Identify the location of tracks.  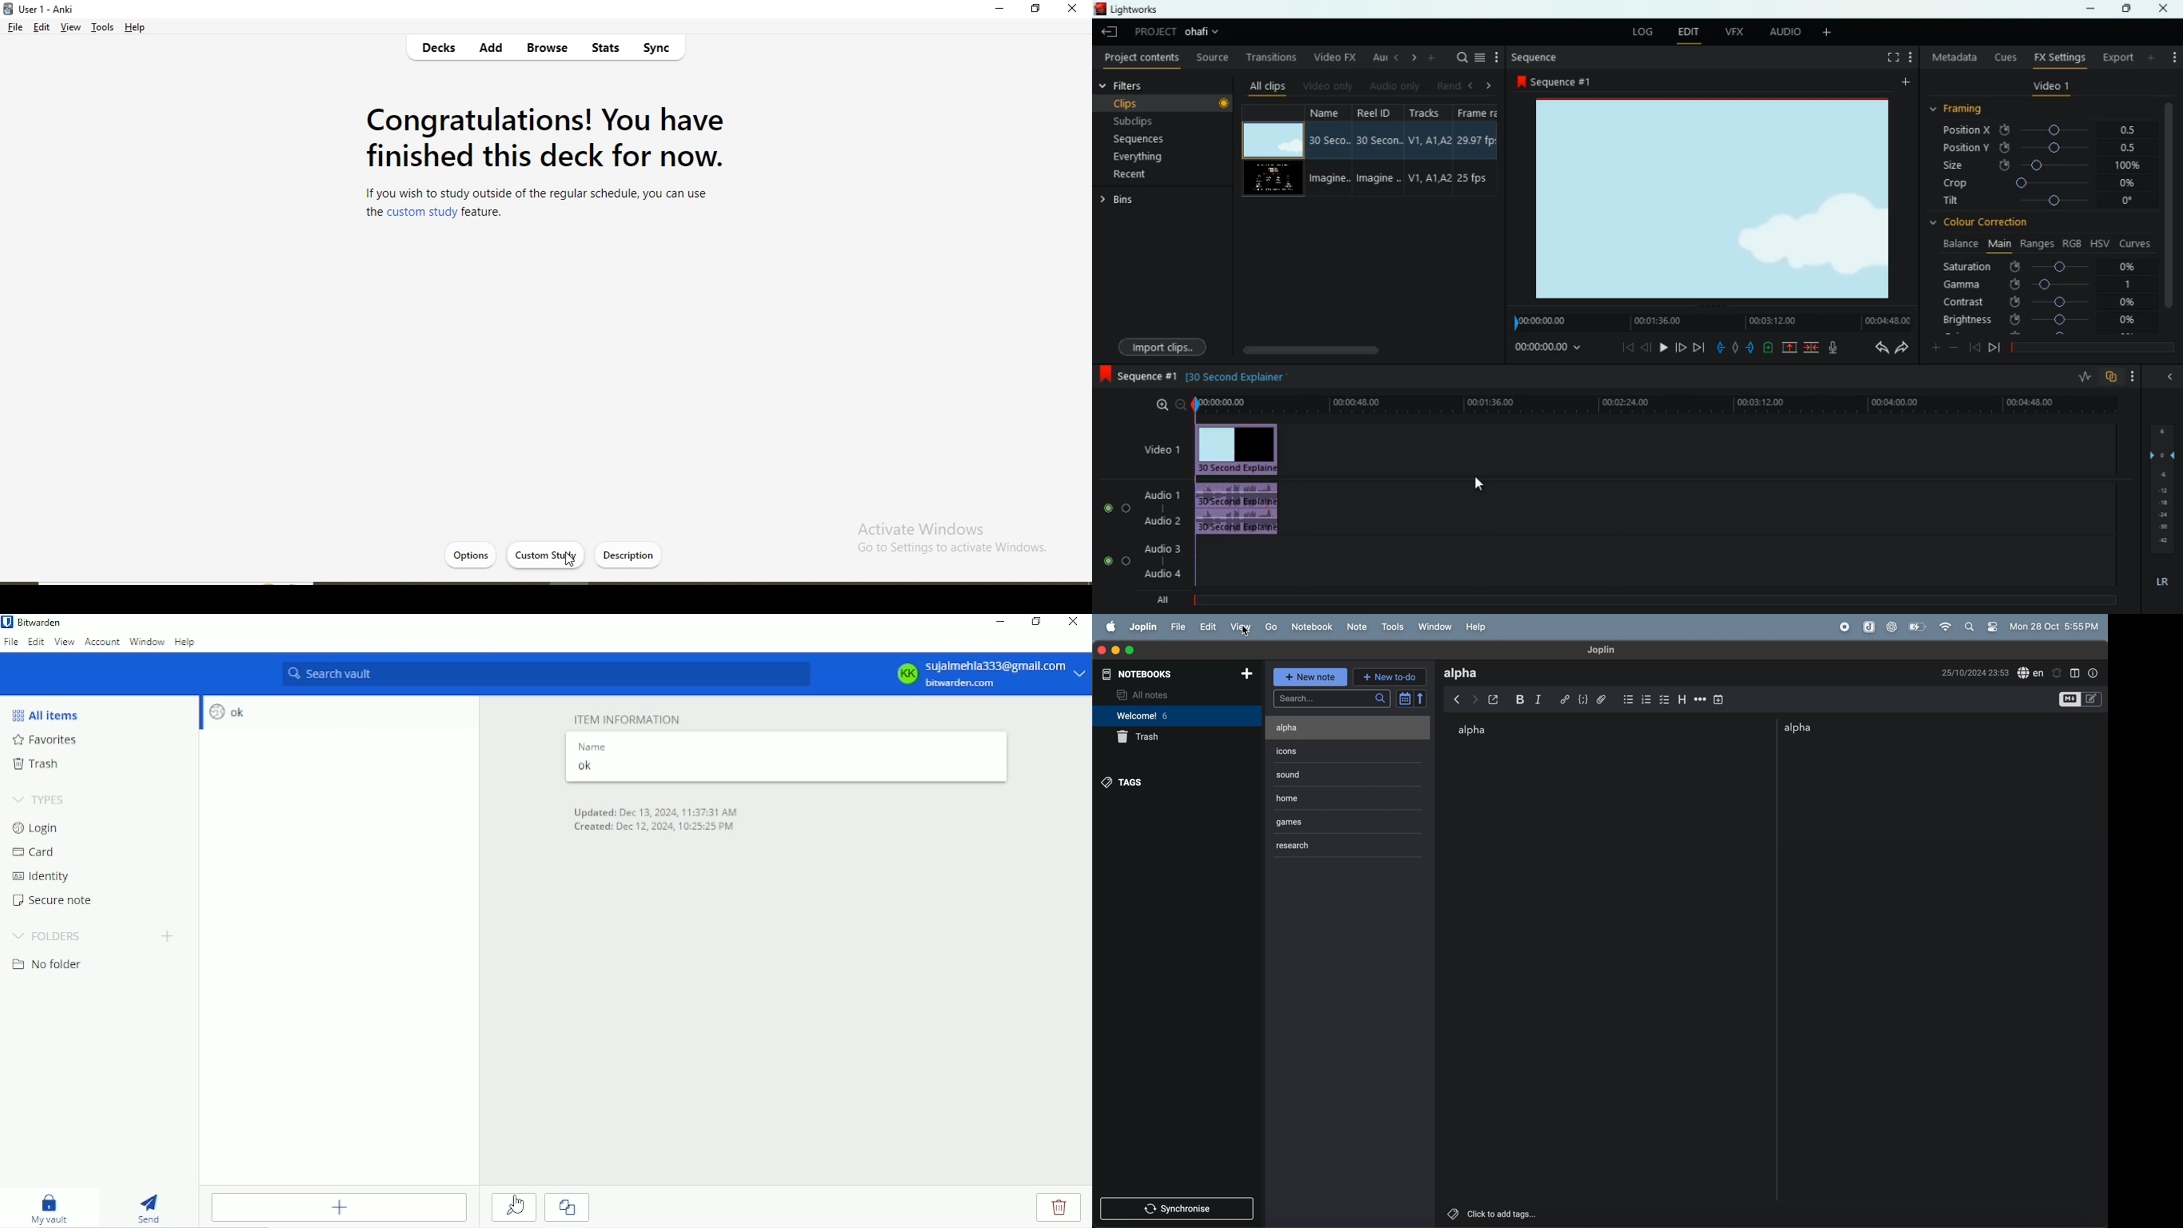
(1426, 112).